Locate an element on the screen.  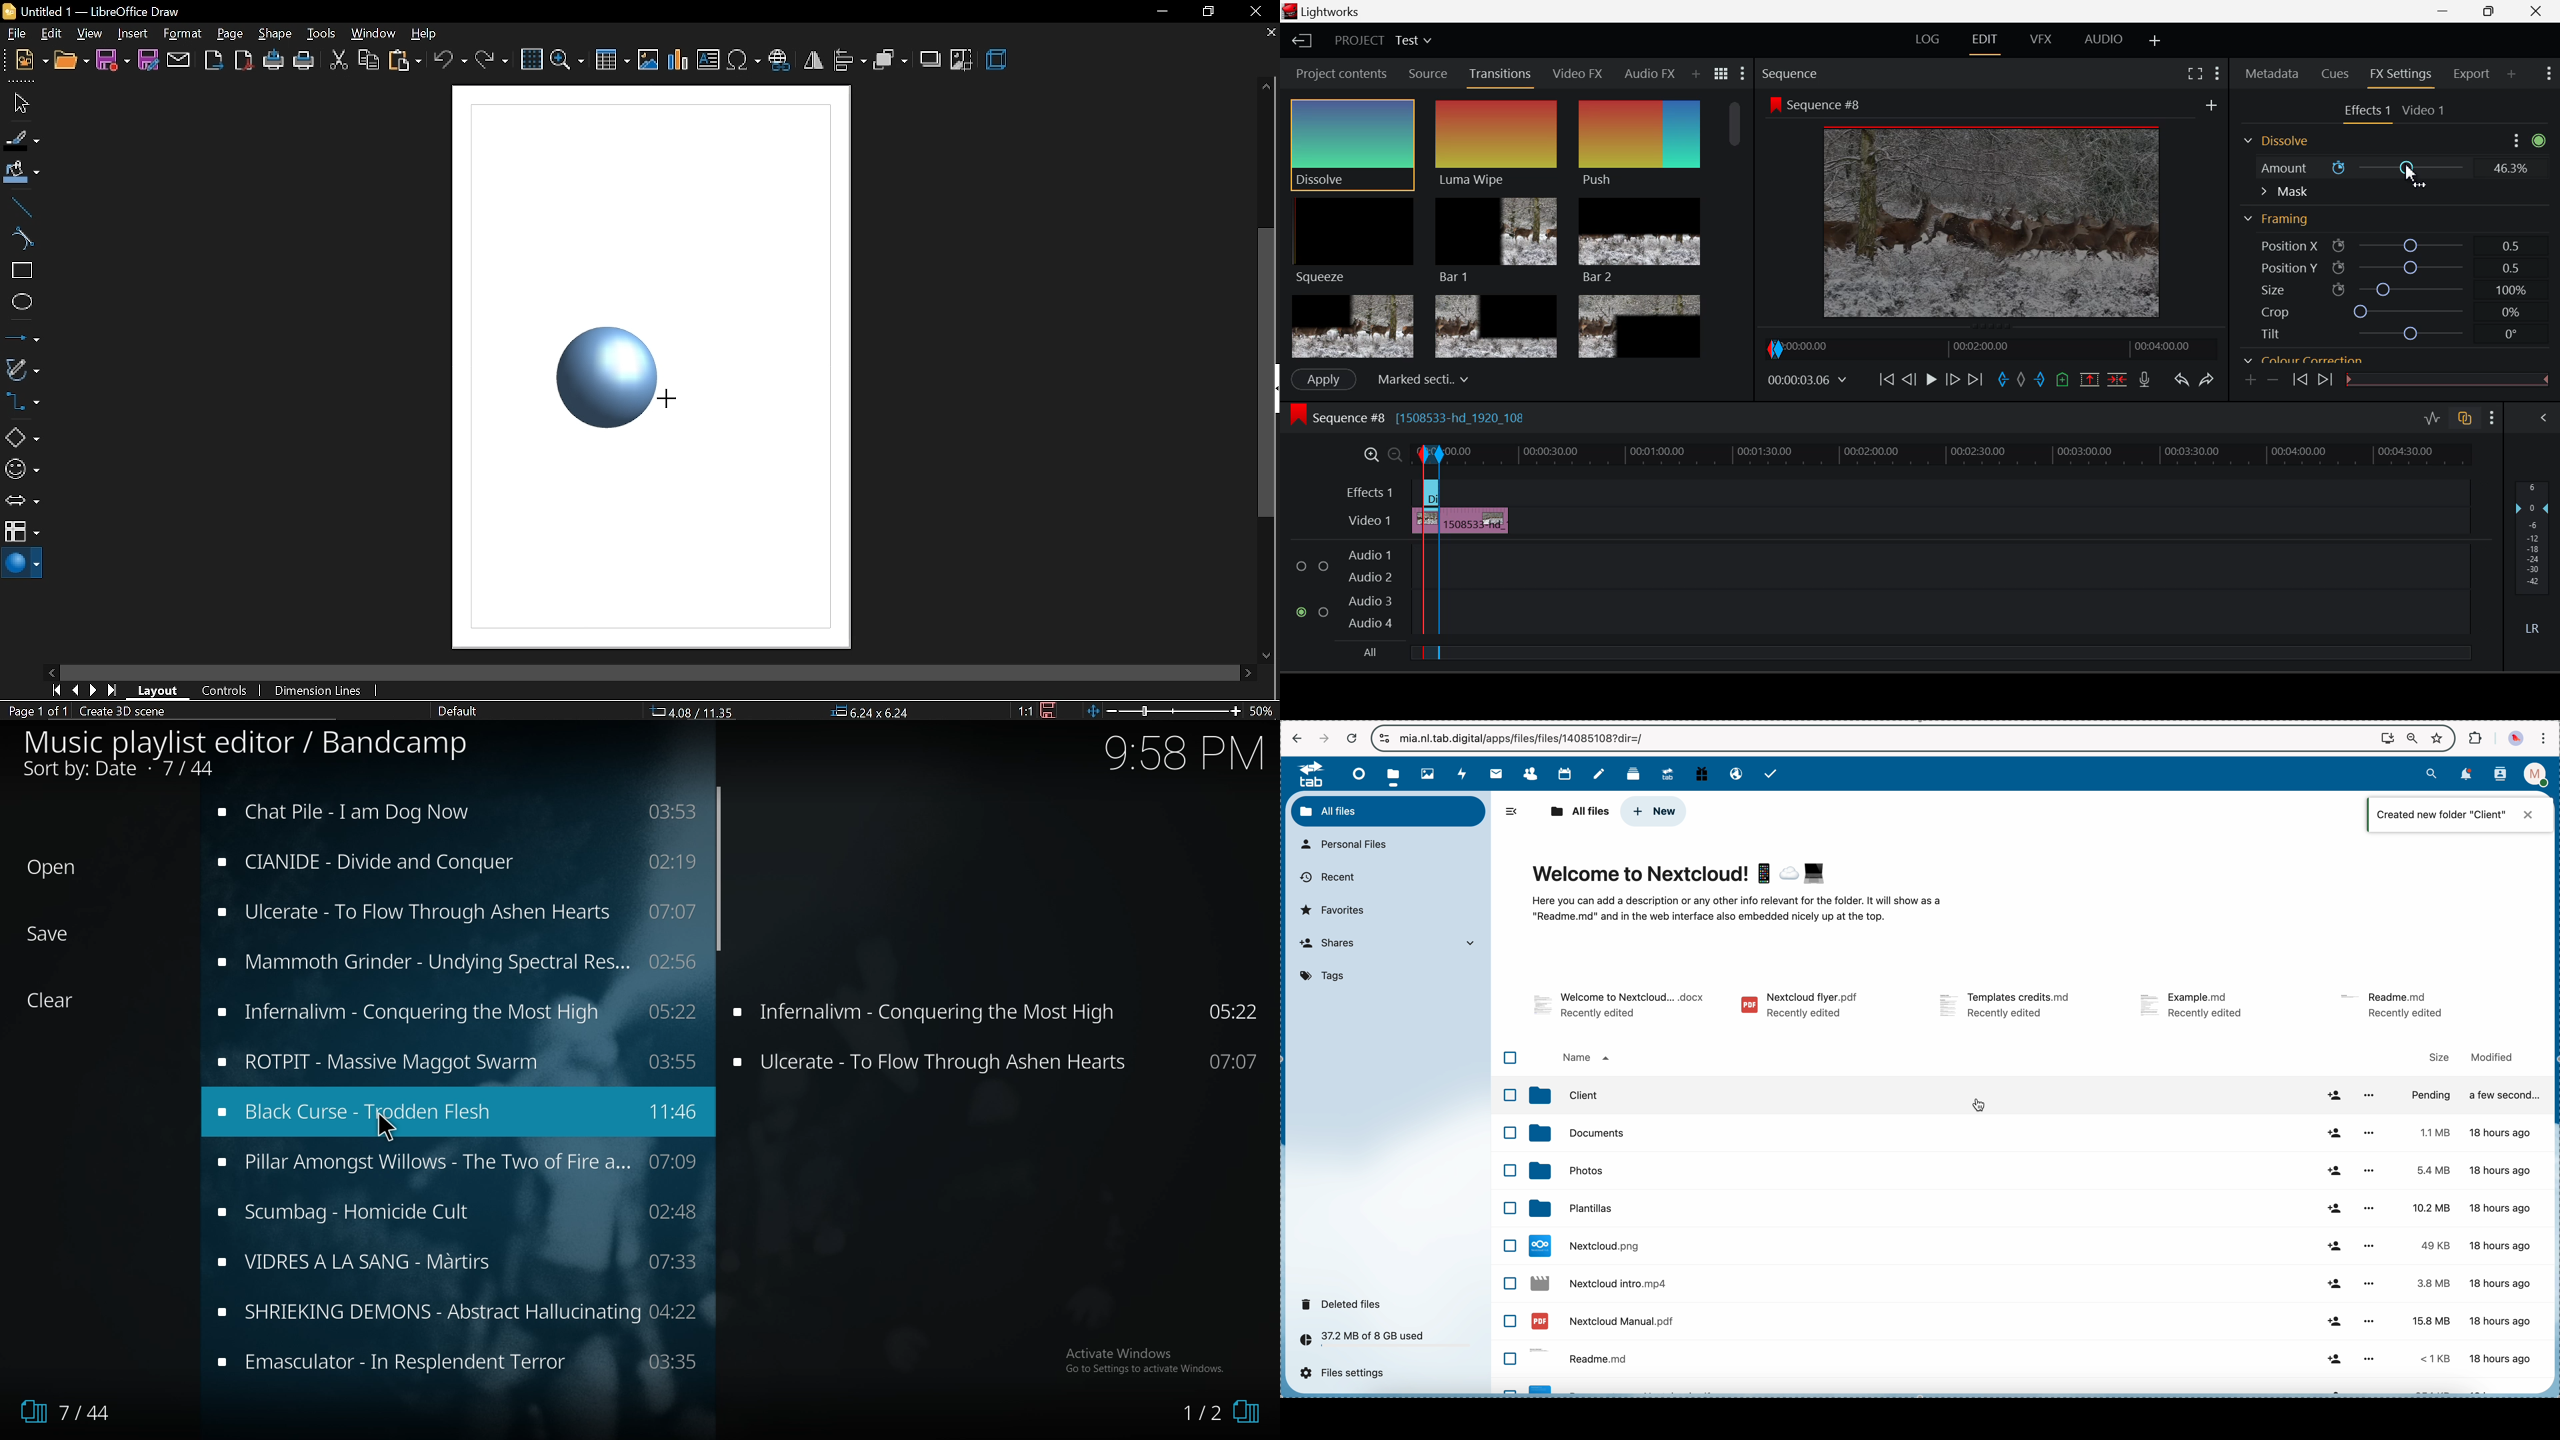
page style is located at coordinates (458, 711).